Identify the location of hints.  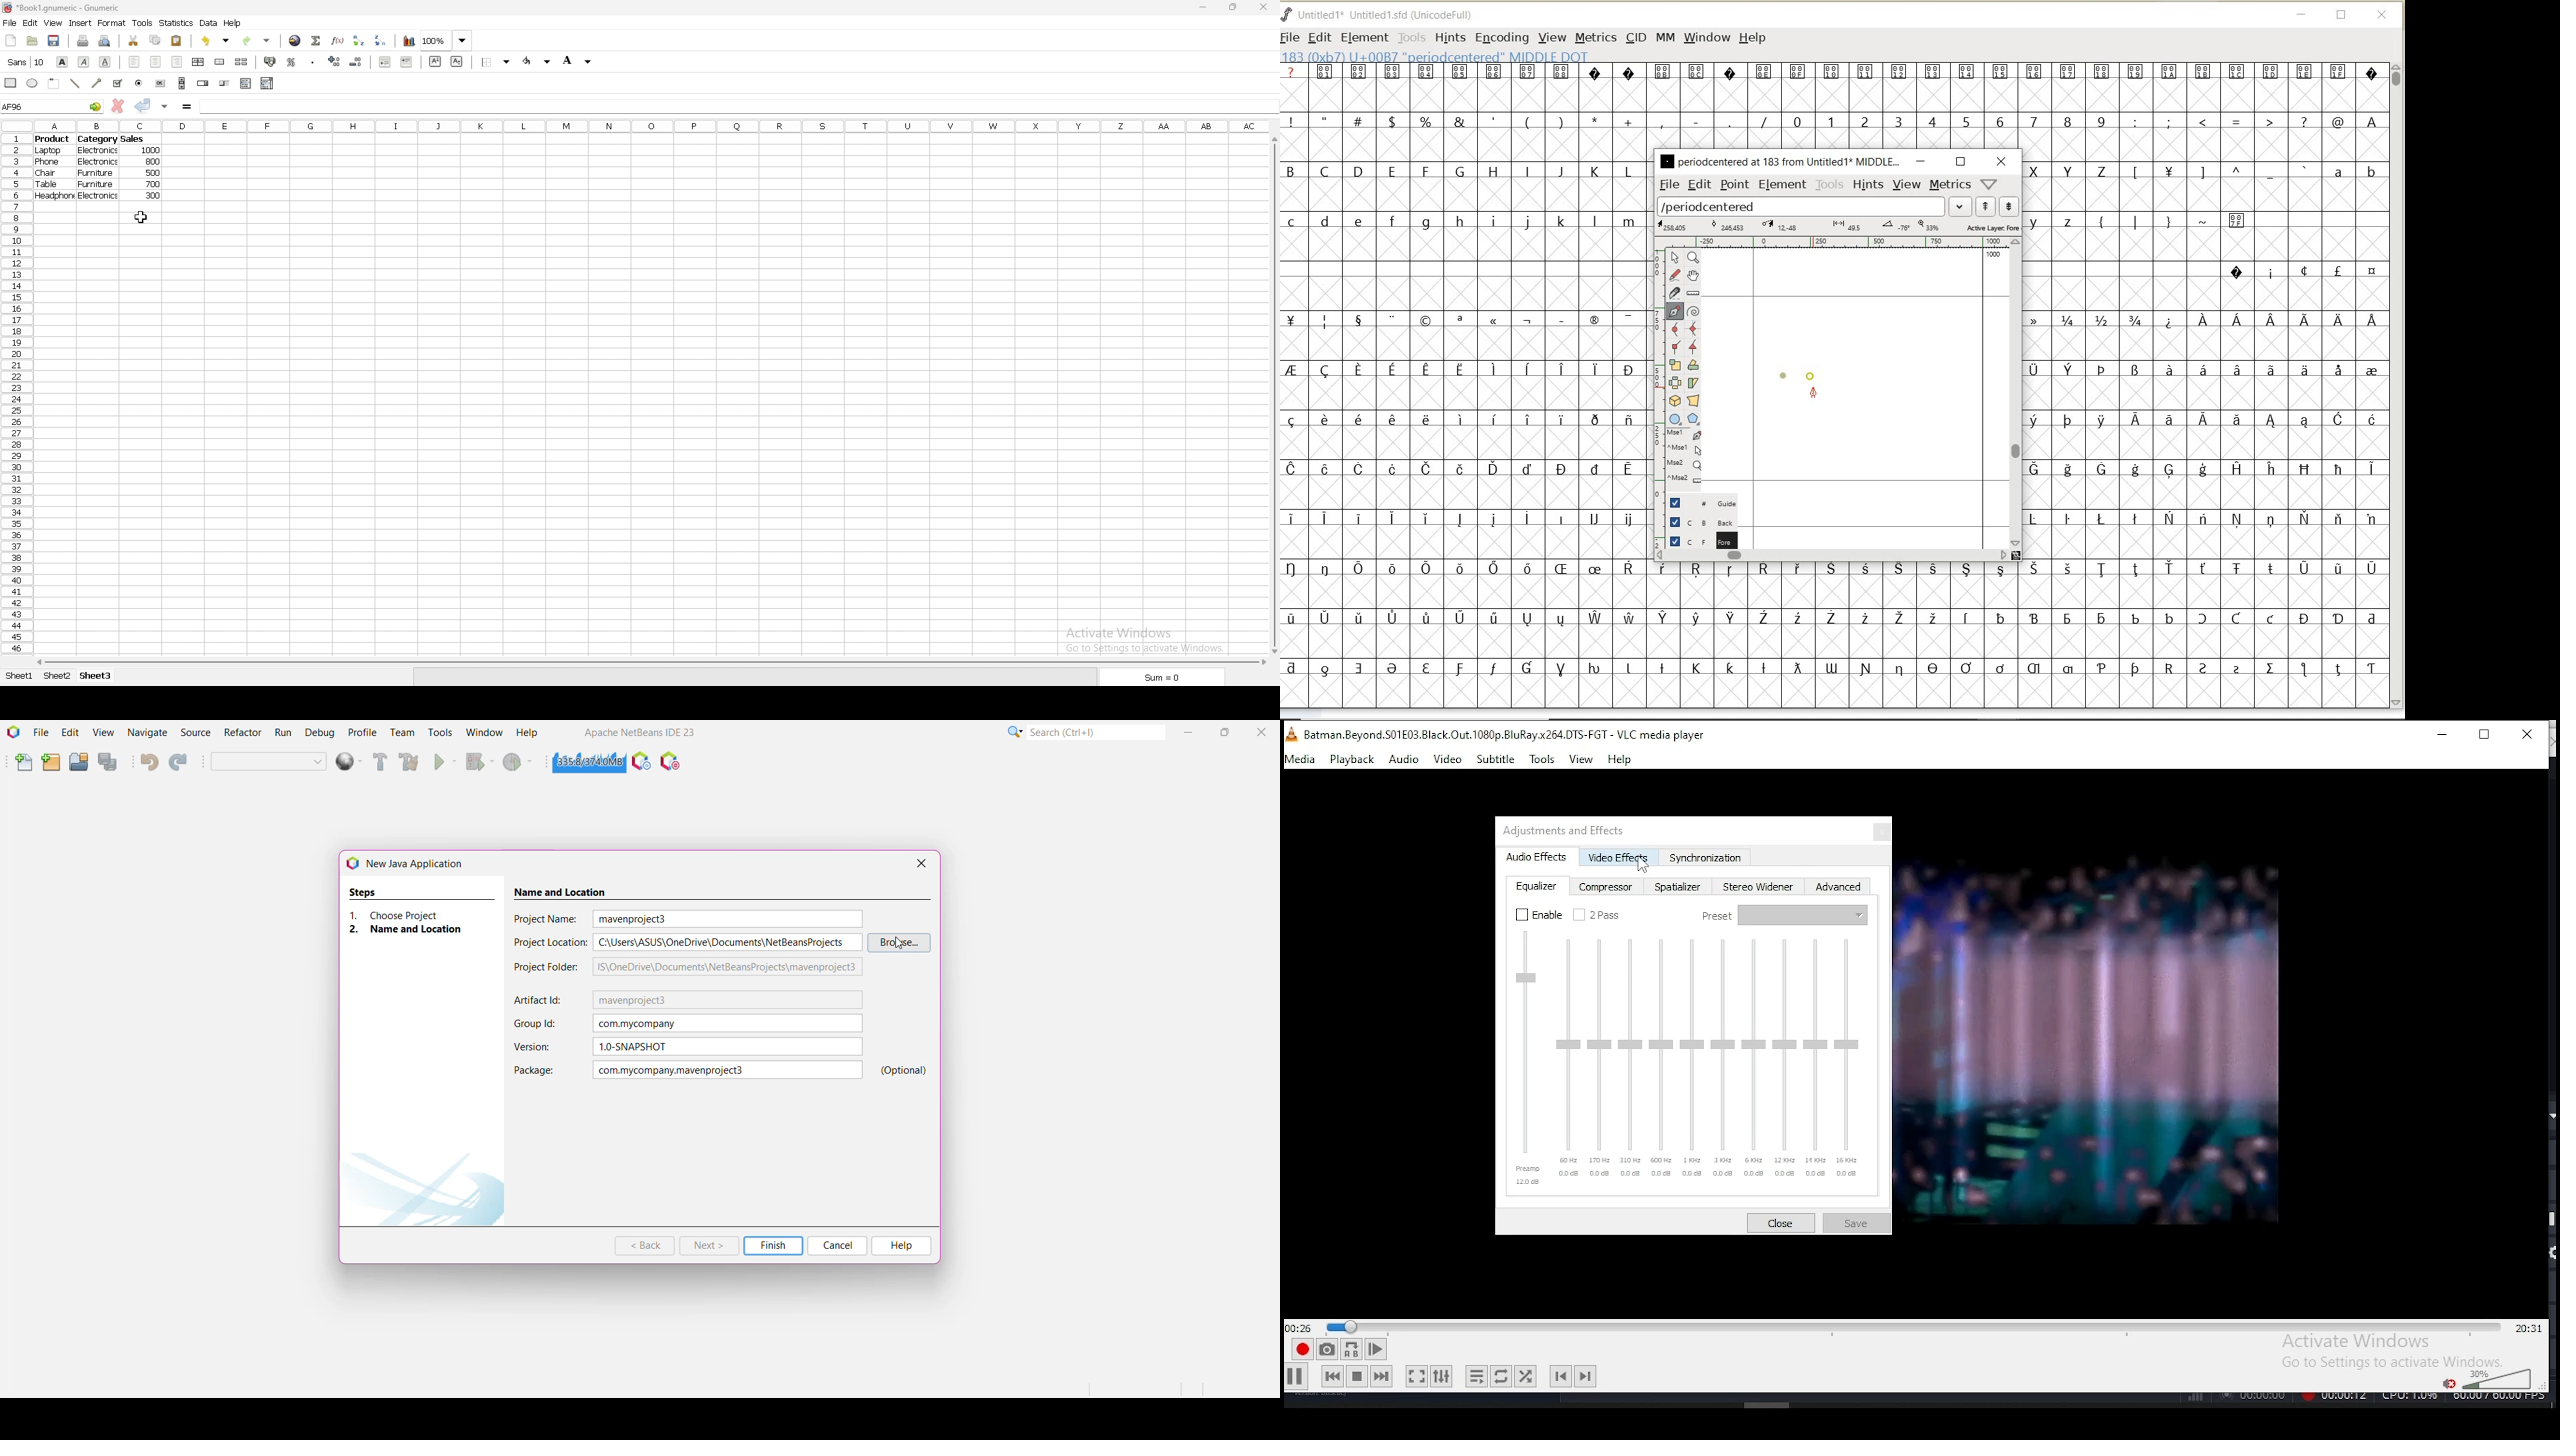
(1869, 184).